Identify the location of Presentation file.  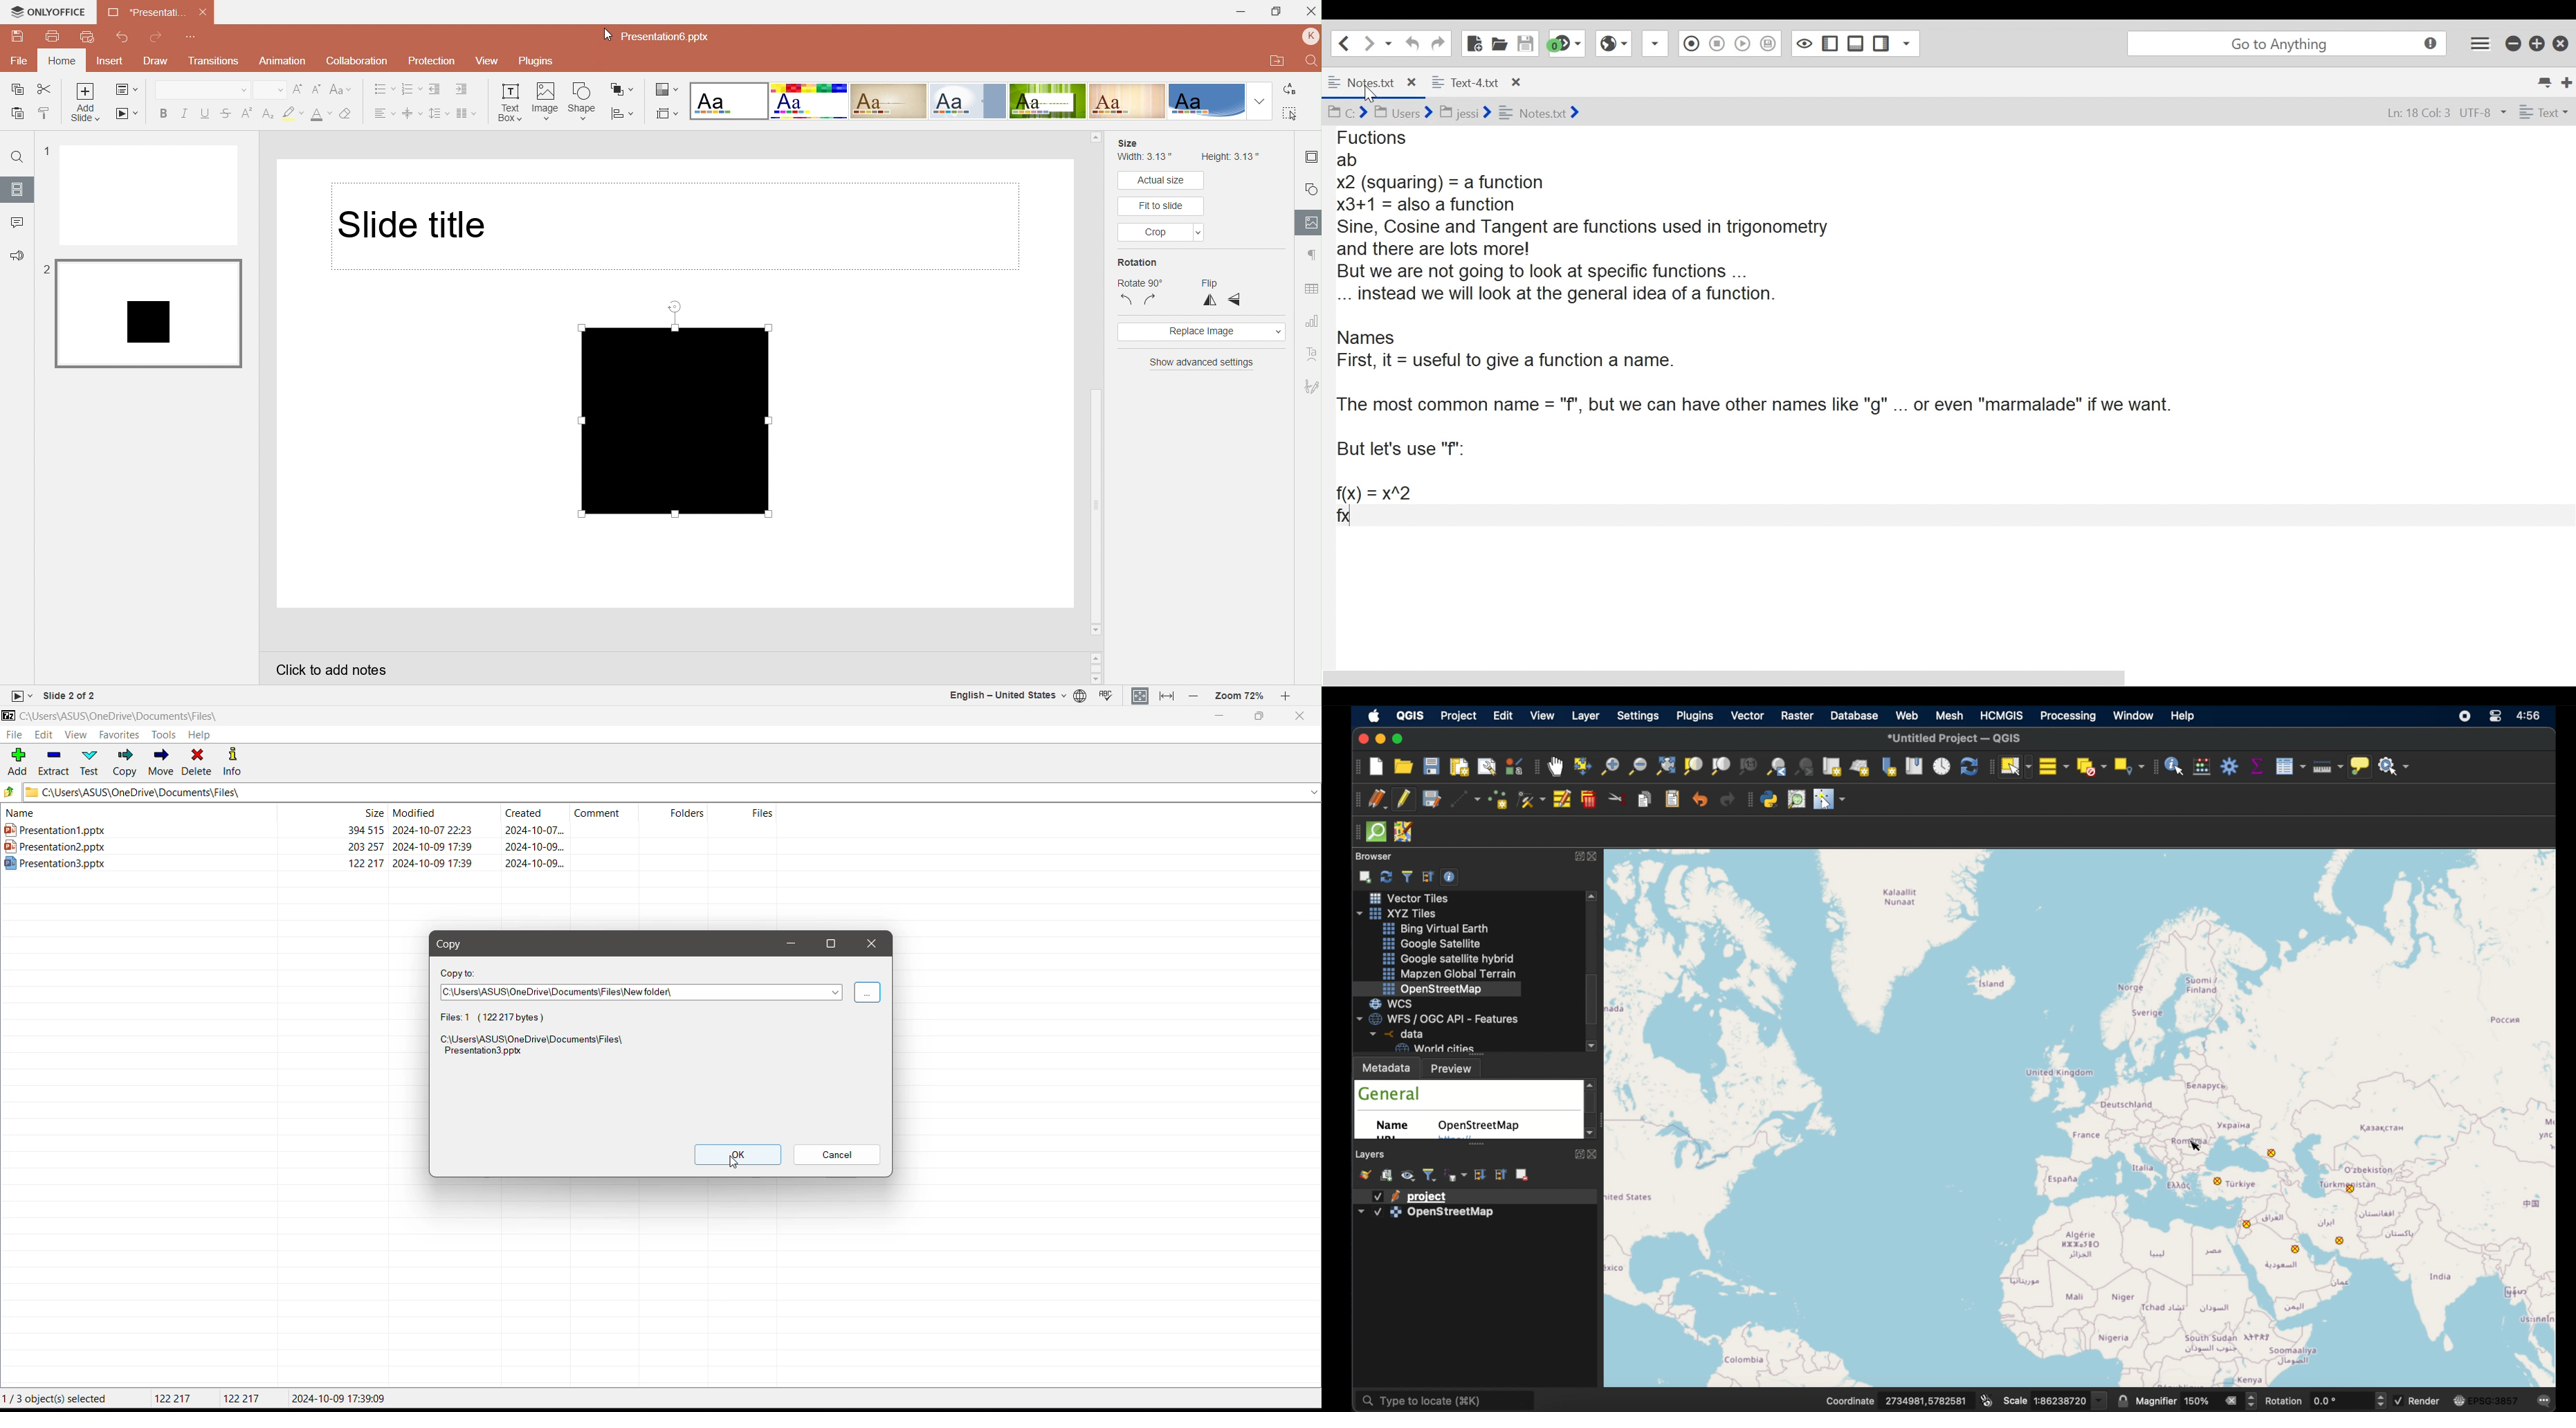
(670, 39).